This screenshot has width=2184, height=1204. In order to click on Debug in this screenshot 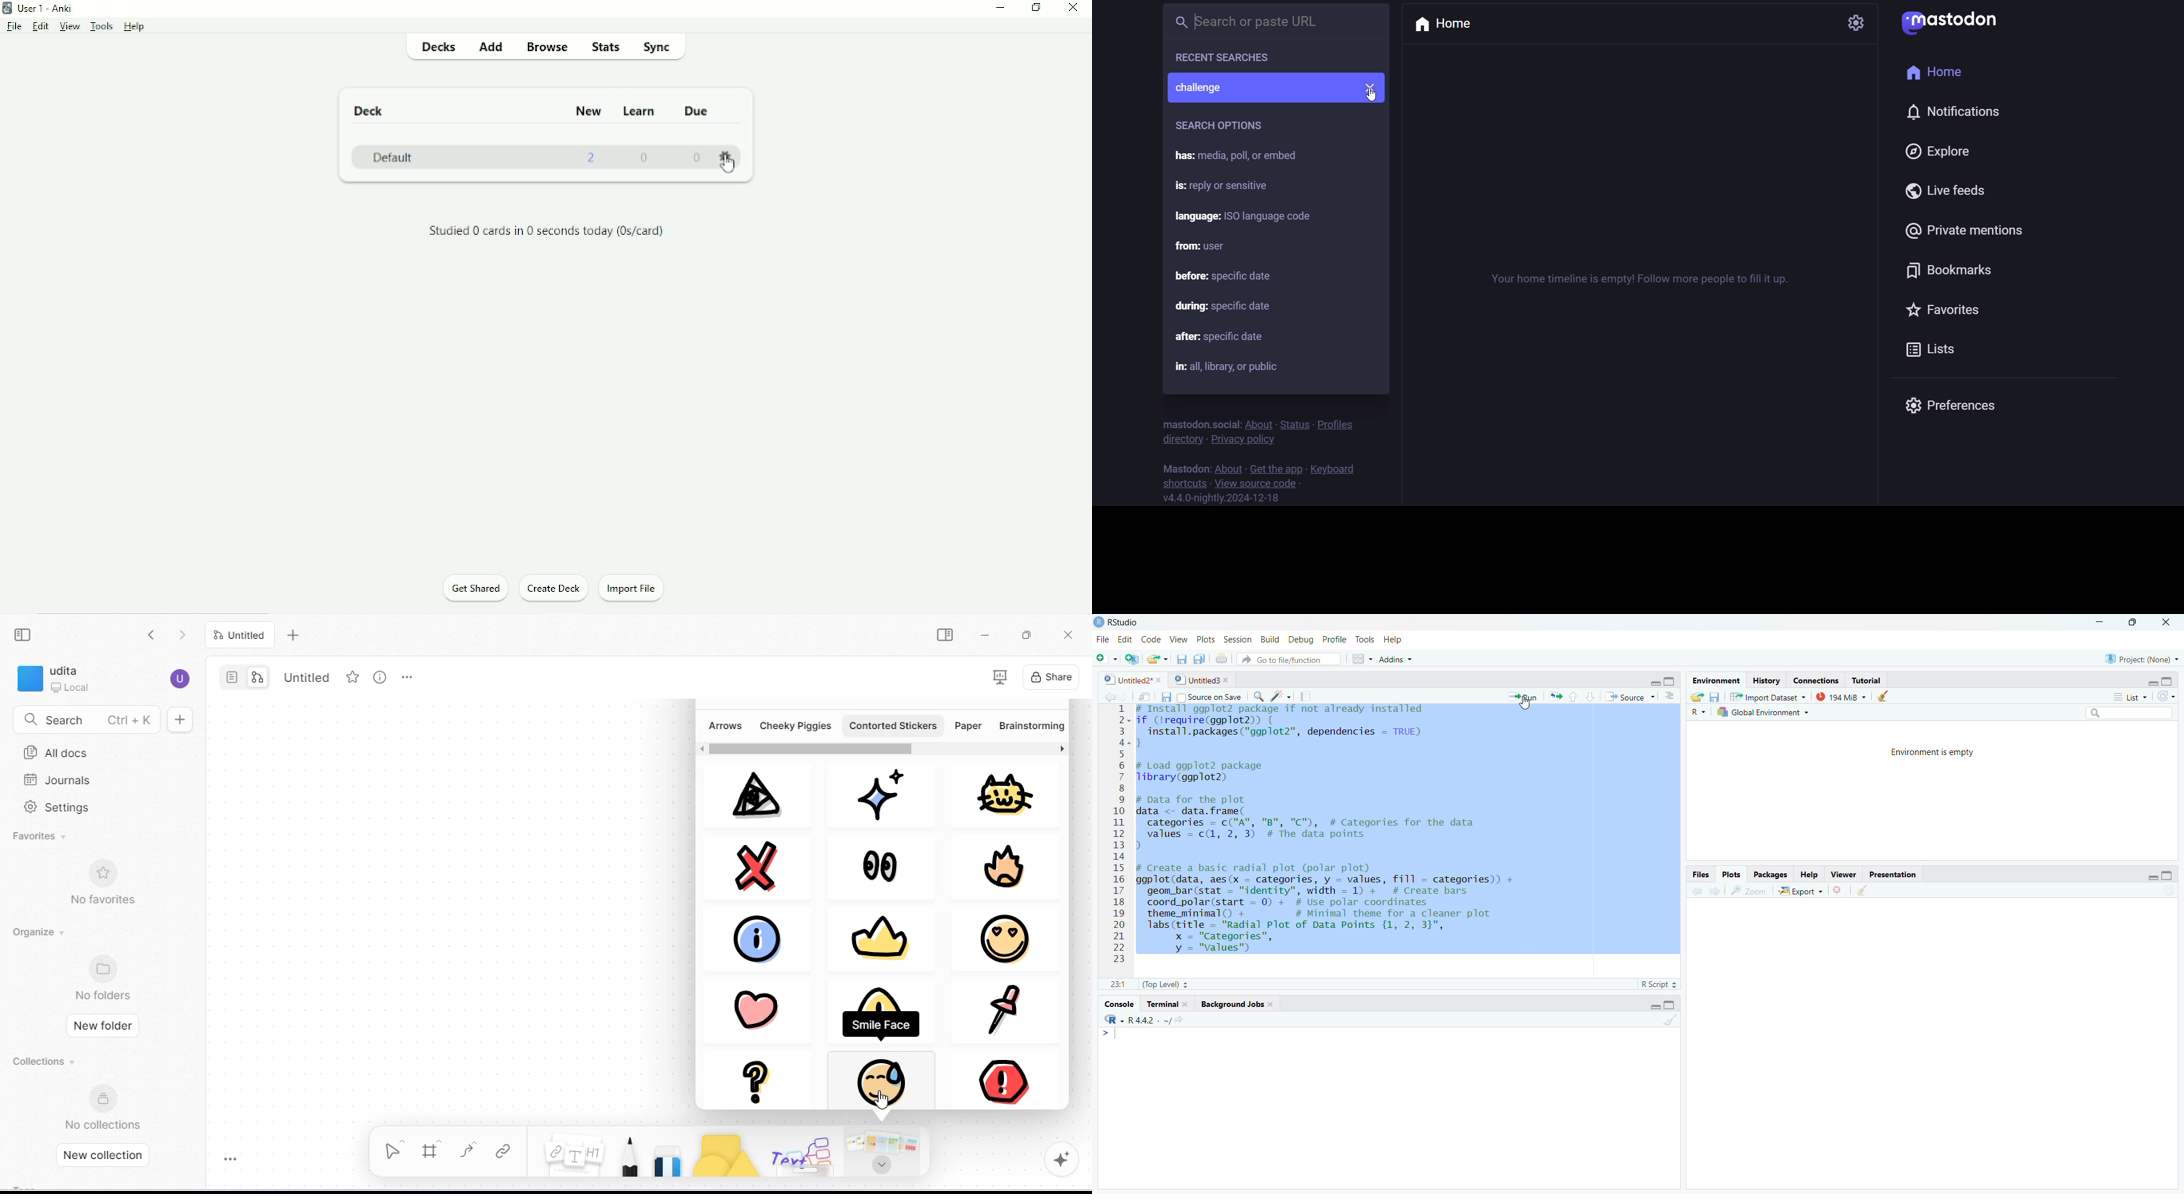, I will do `click(1300, 640)`.